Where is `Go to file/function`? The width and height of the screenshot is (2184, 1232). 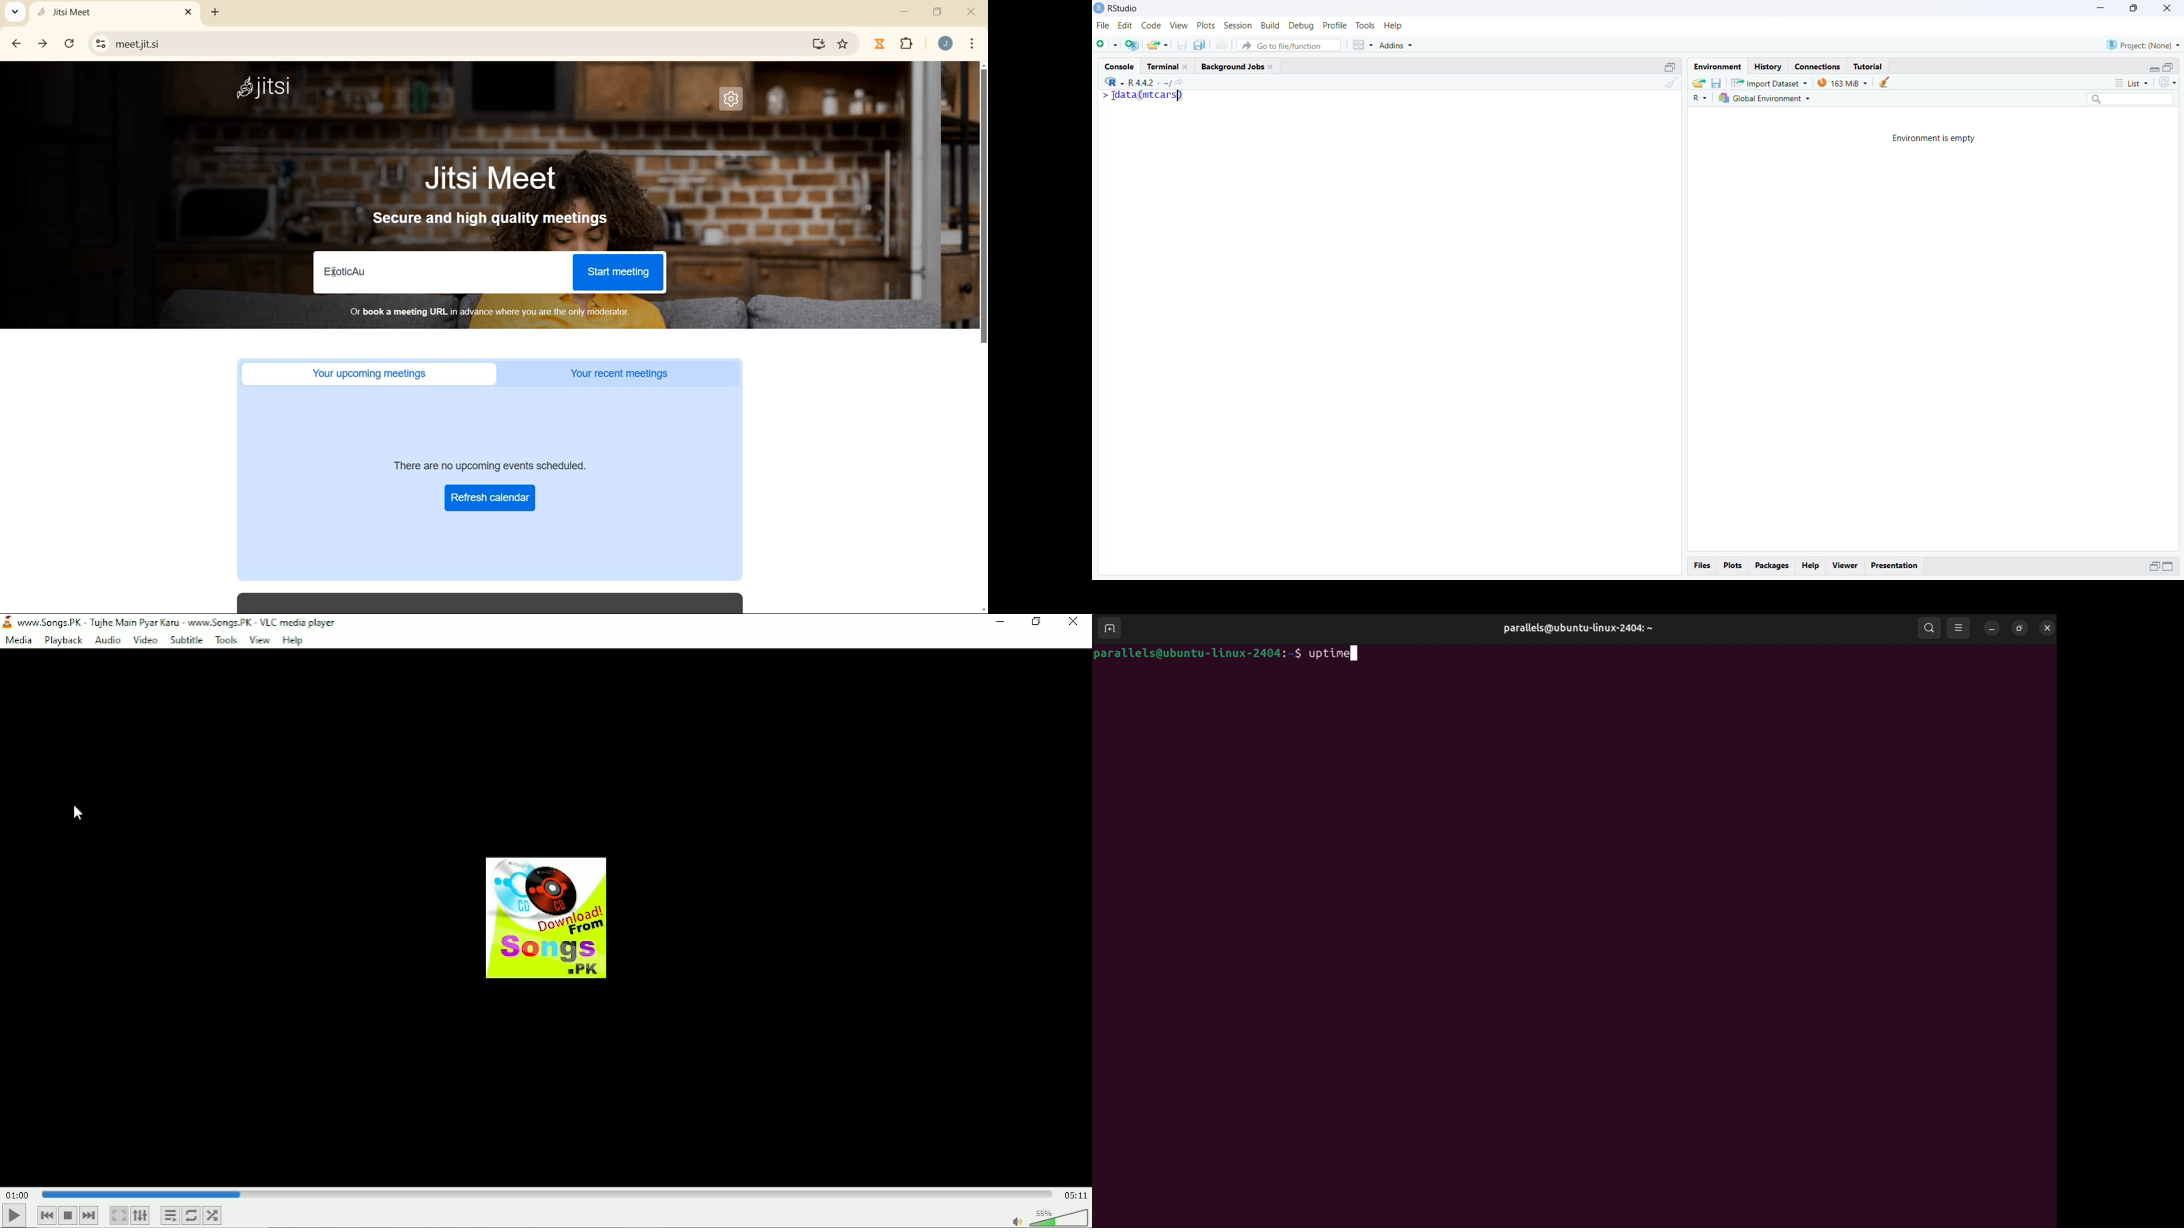
Go to file/function is located at coordinates (1288, 46).